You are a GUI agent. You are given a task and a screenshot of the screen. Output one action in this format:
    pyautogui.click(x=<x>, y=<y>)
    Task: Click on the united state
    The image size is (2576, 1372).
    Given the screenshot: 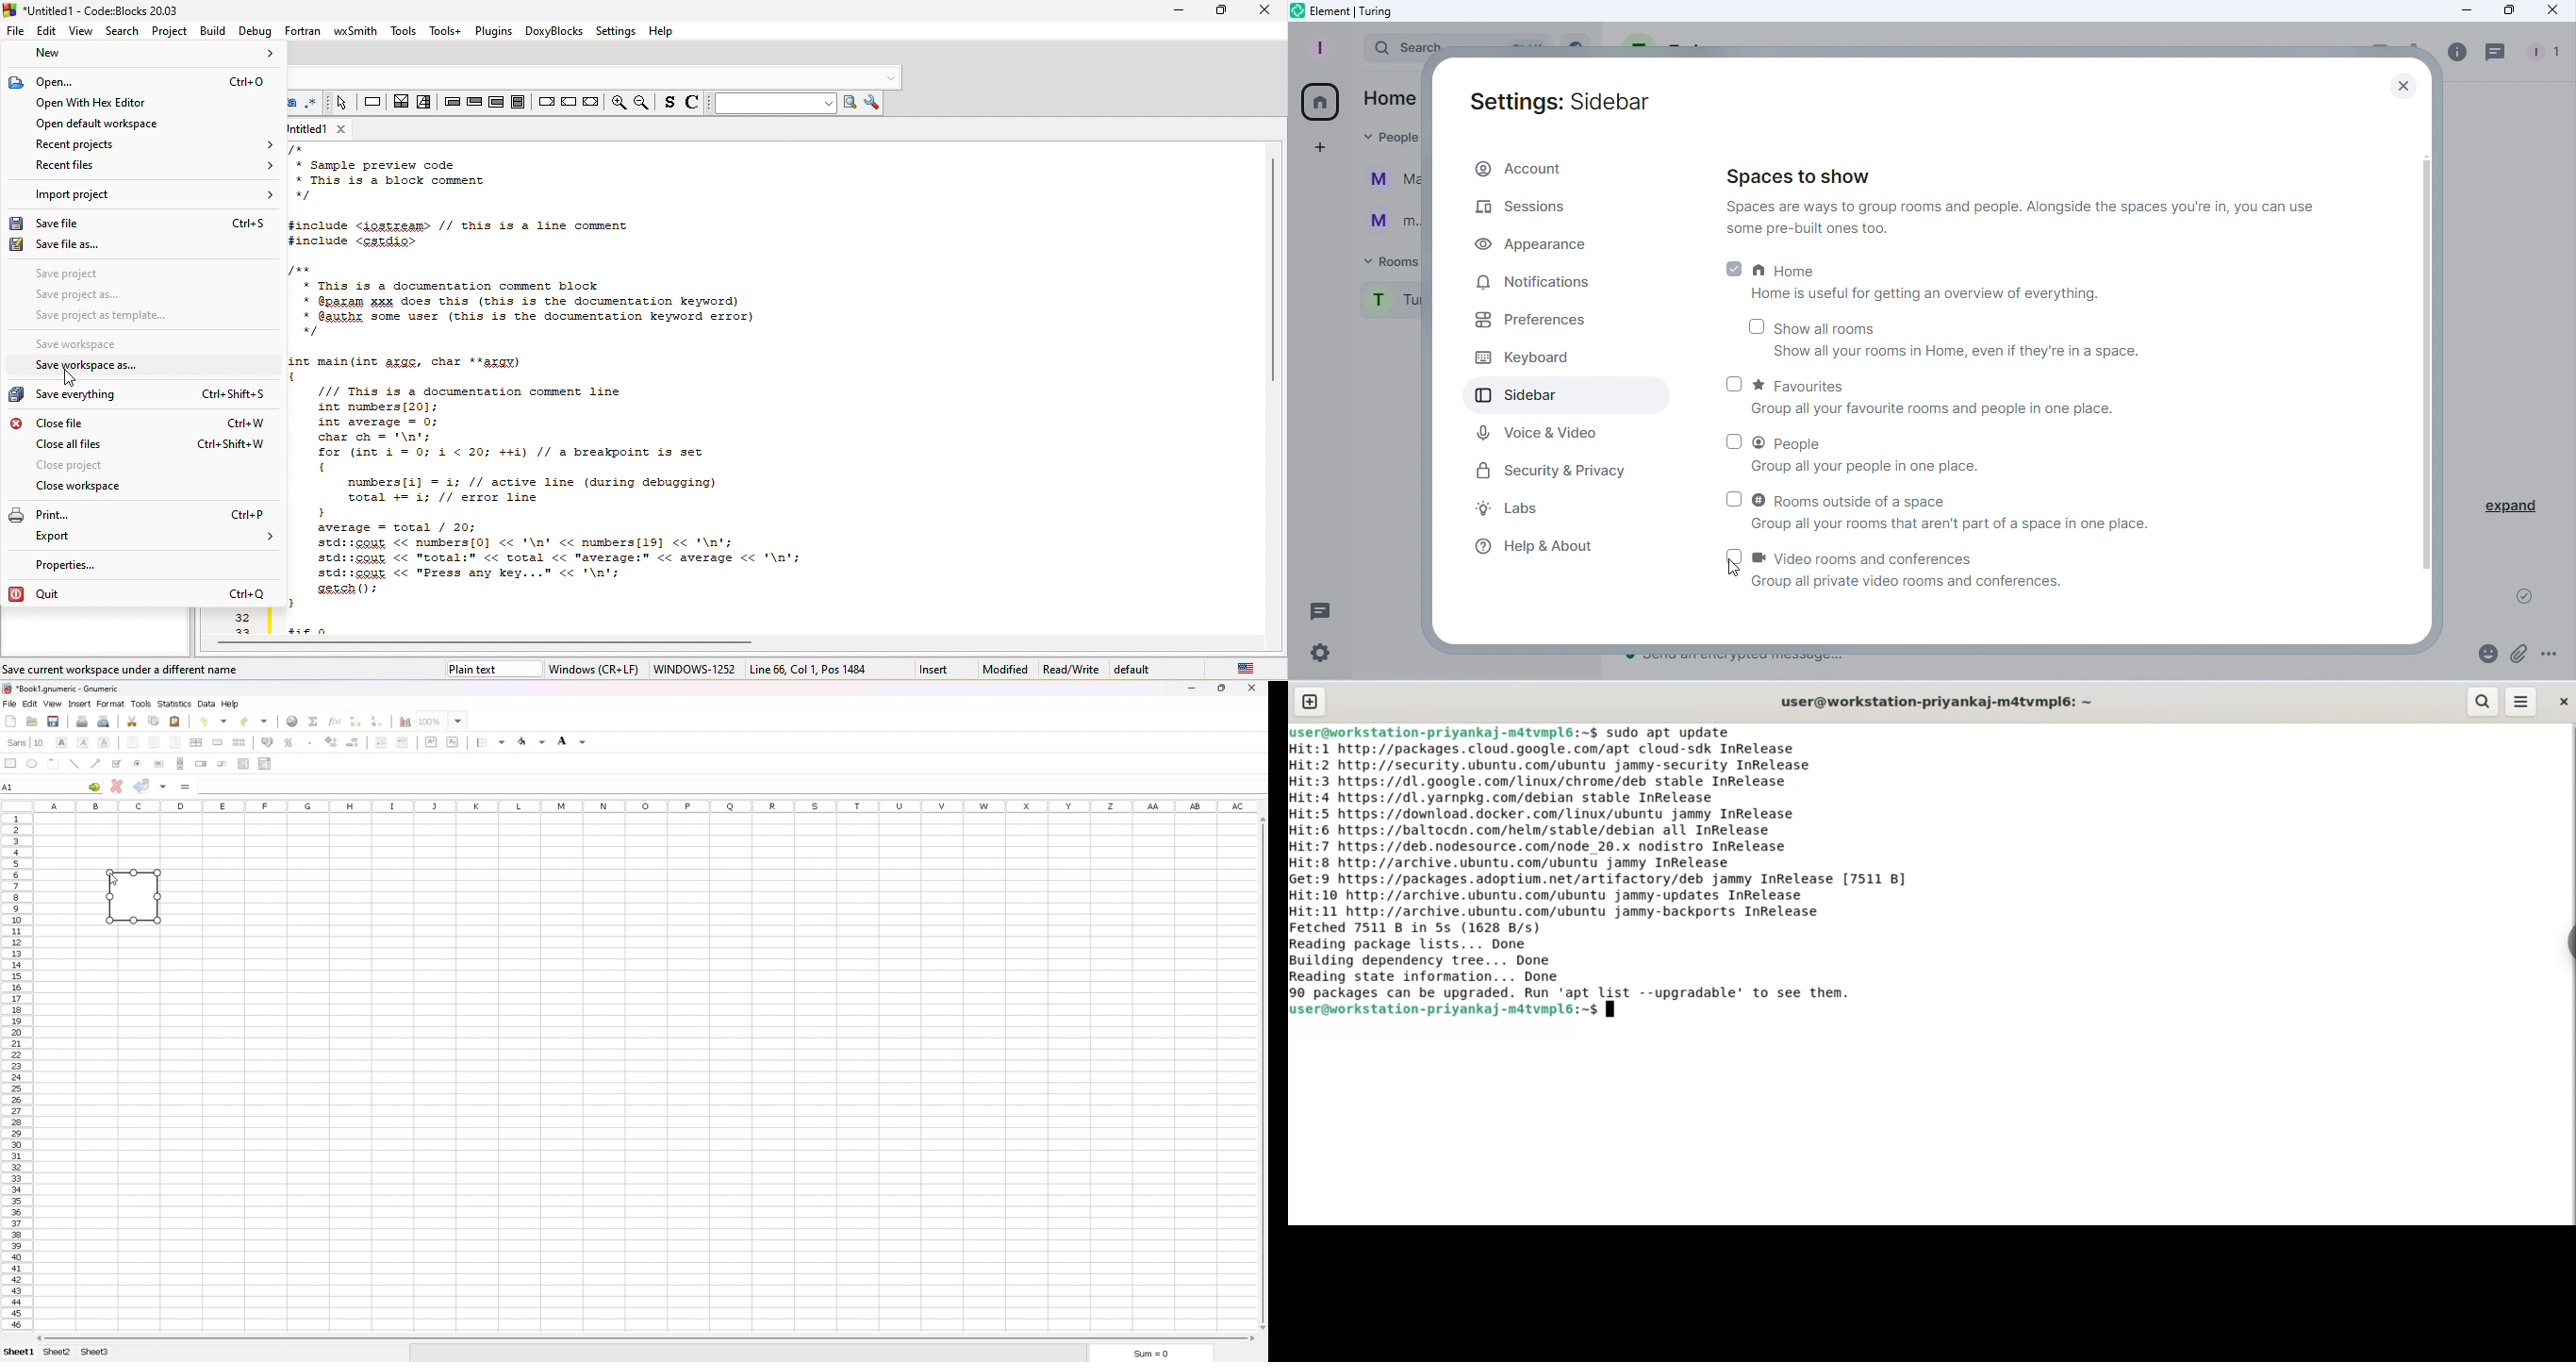 What is the action you would take?
    pyautogui.click(x=1247, y=671)
    